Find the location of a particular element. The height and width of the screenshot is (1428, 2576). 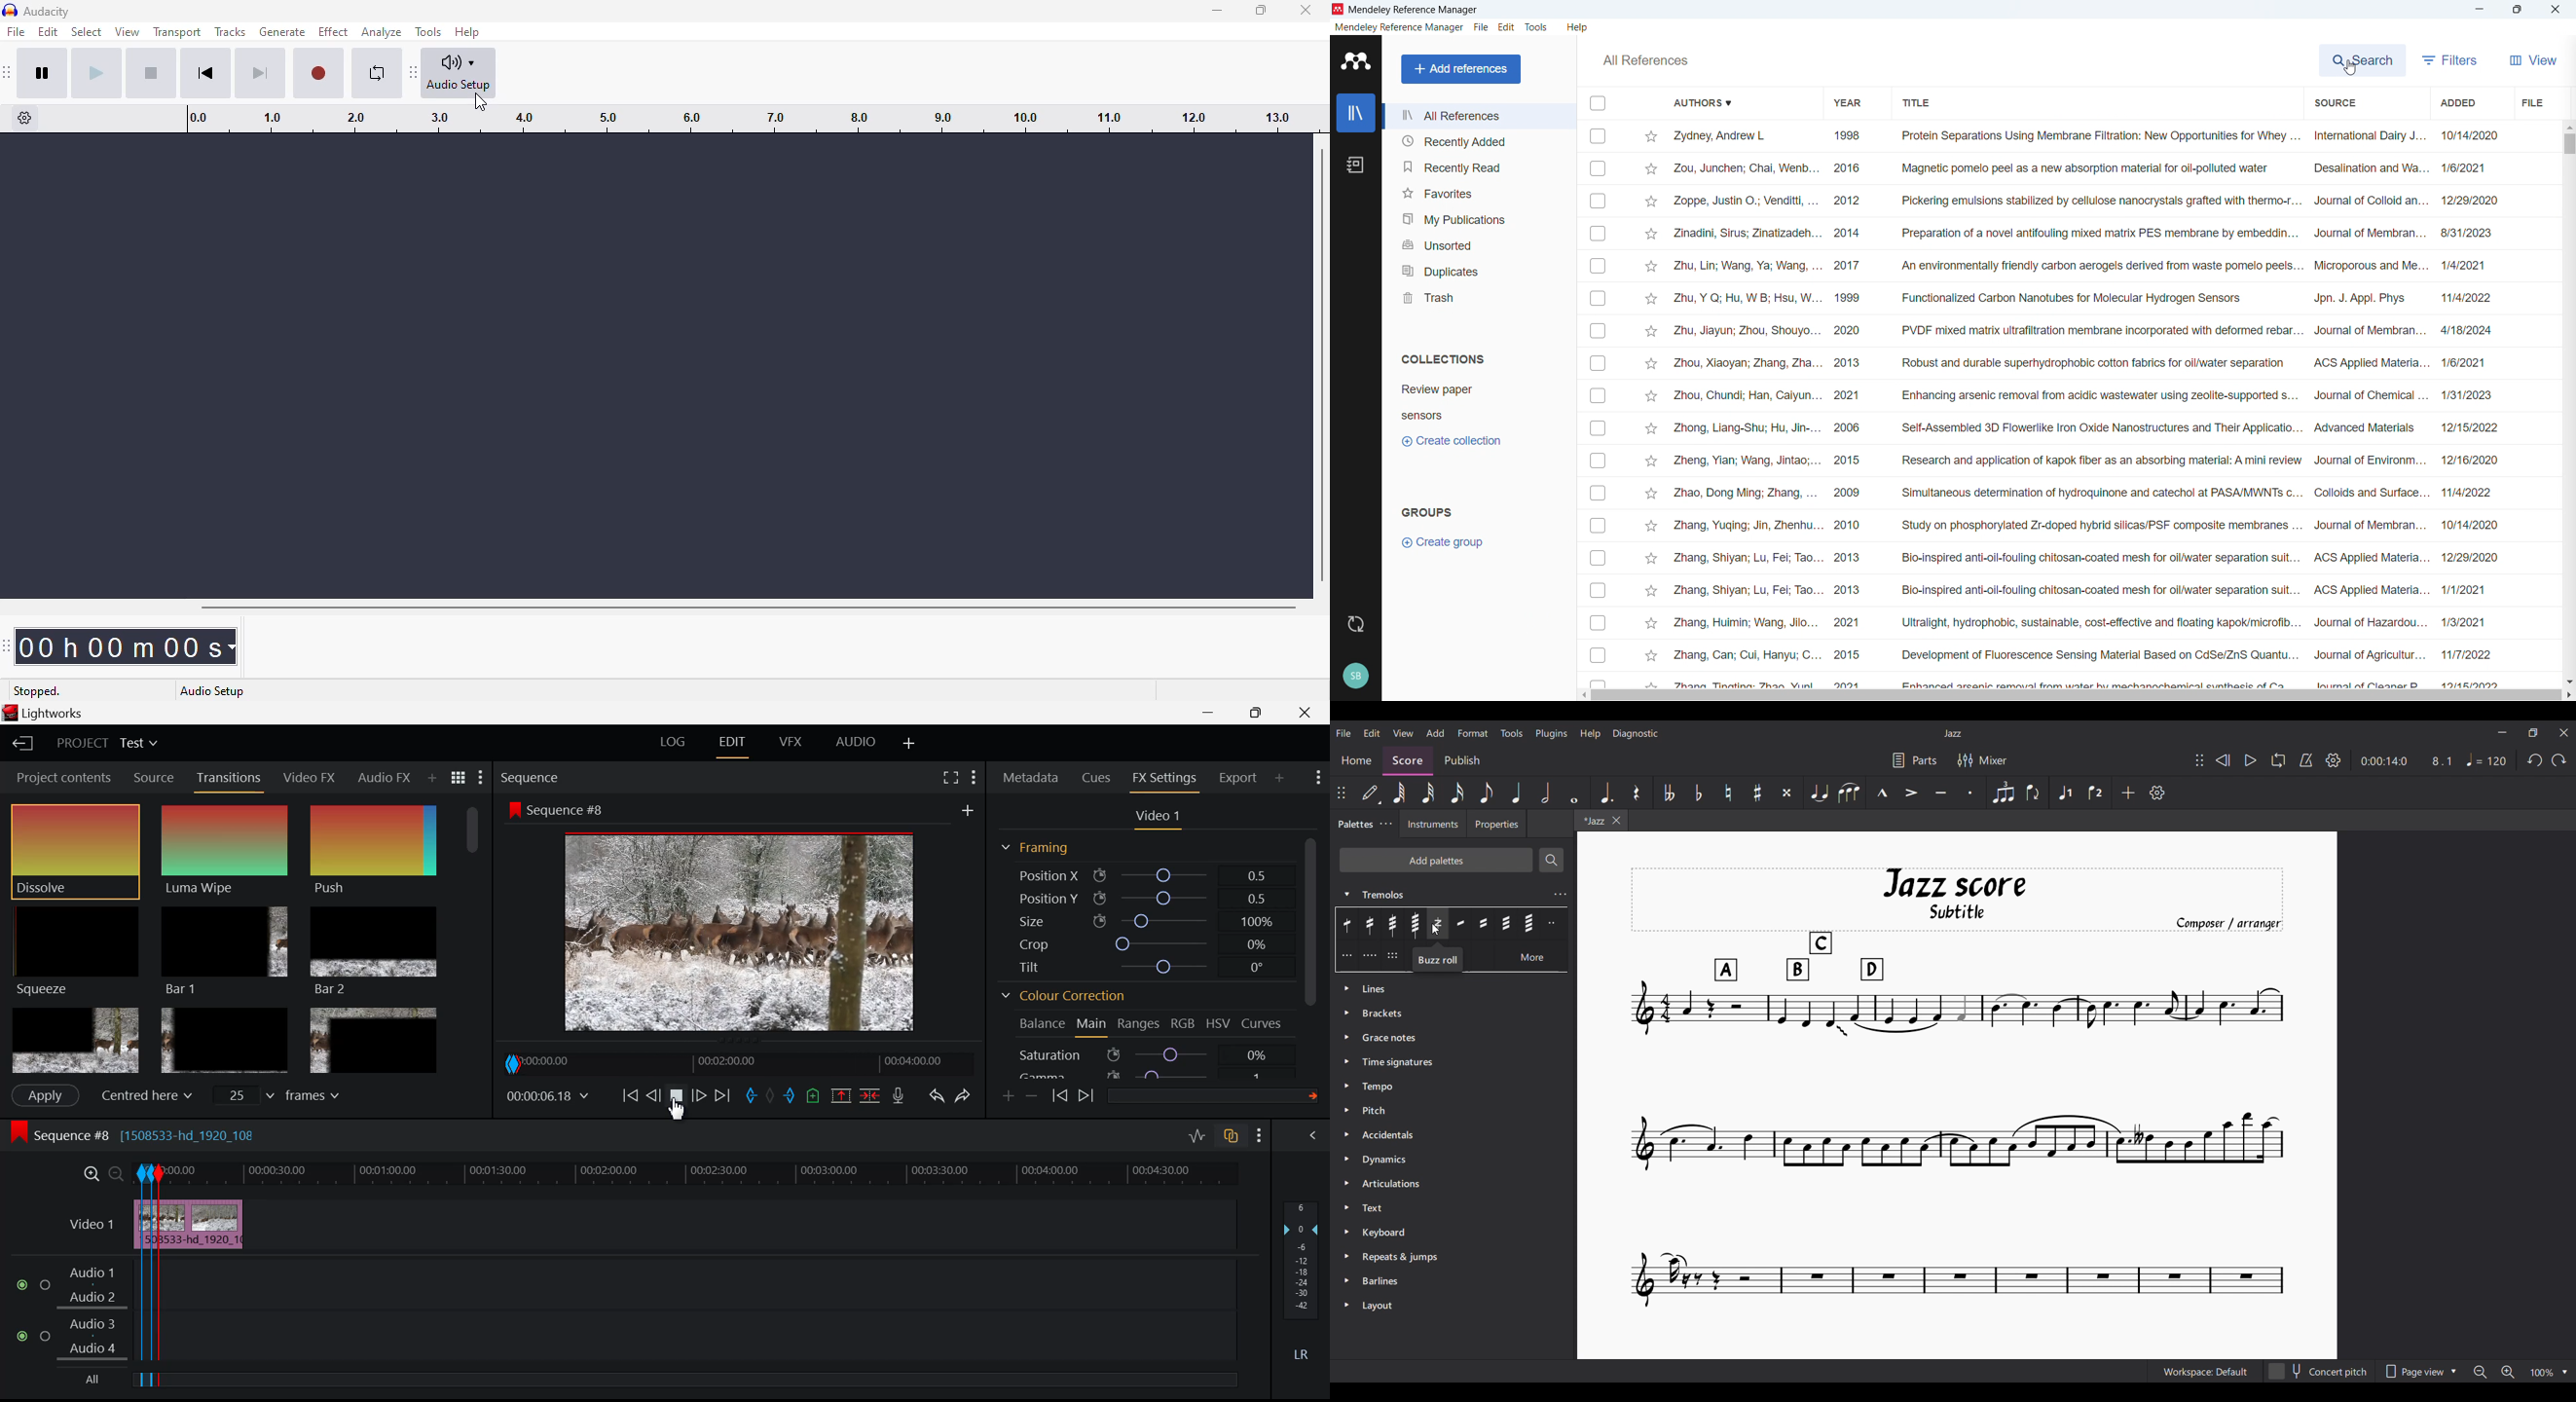

Remove all cues is located at coordinates (811, 1095).